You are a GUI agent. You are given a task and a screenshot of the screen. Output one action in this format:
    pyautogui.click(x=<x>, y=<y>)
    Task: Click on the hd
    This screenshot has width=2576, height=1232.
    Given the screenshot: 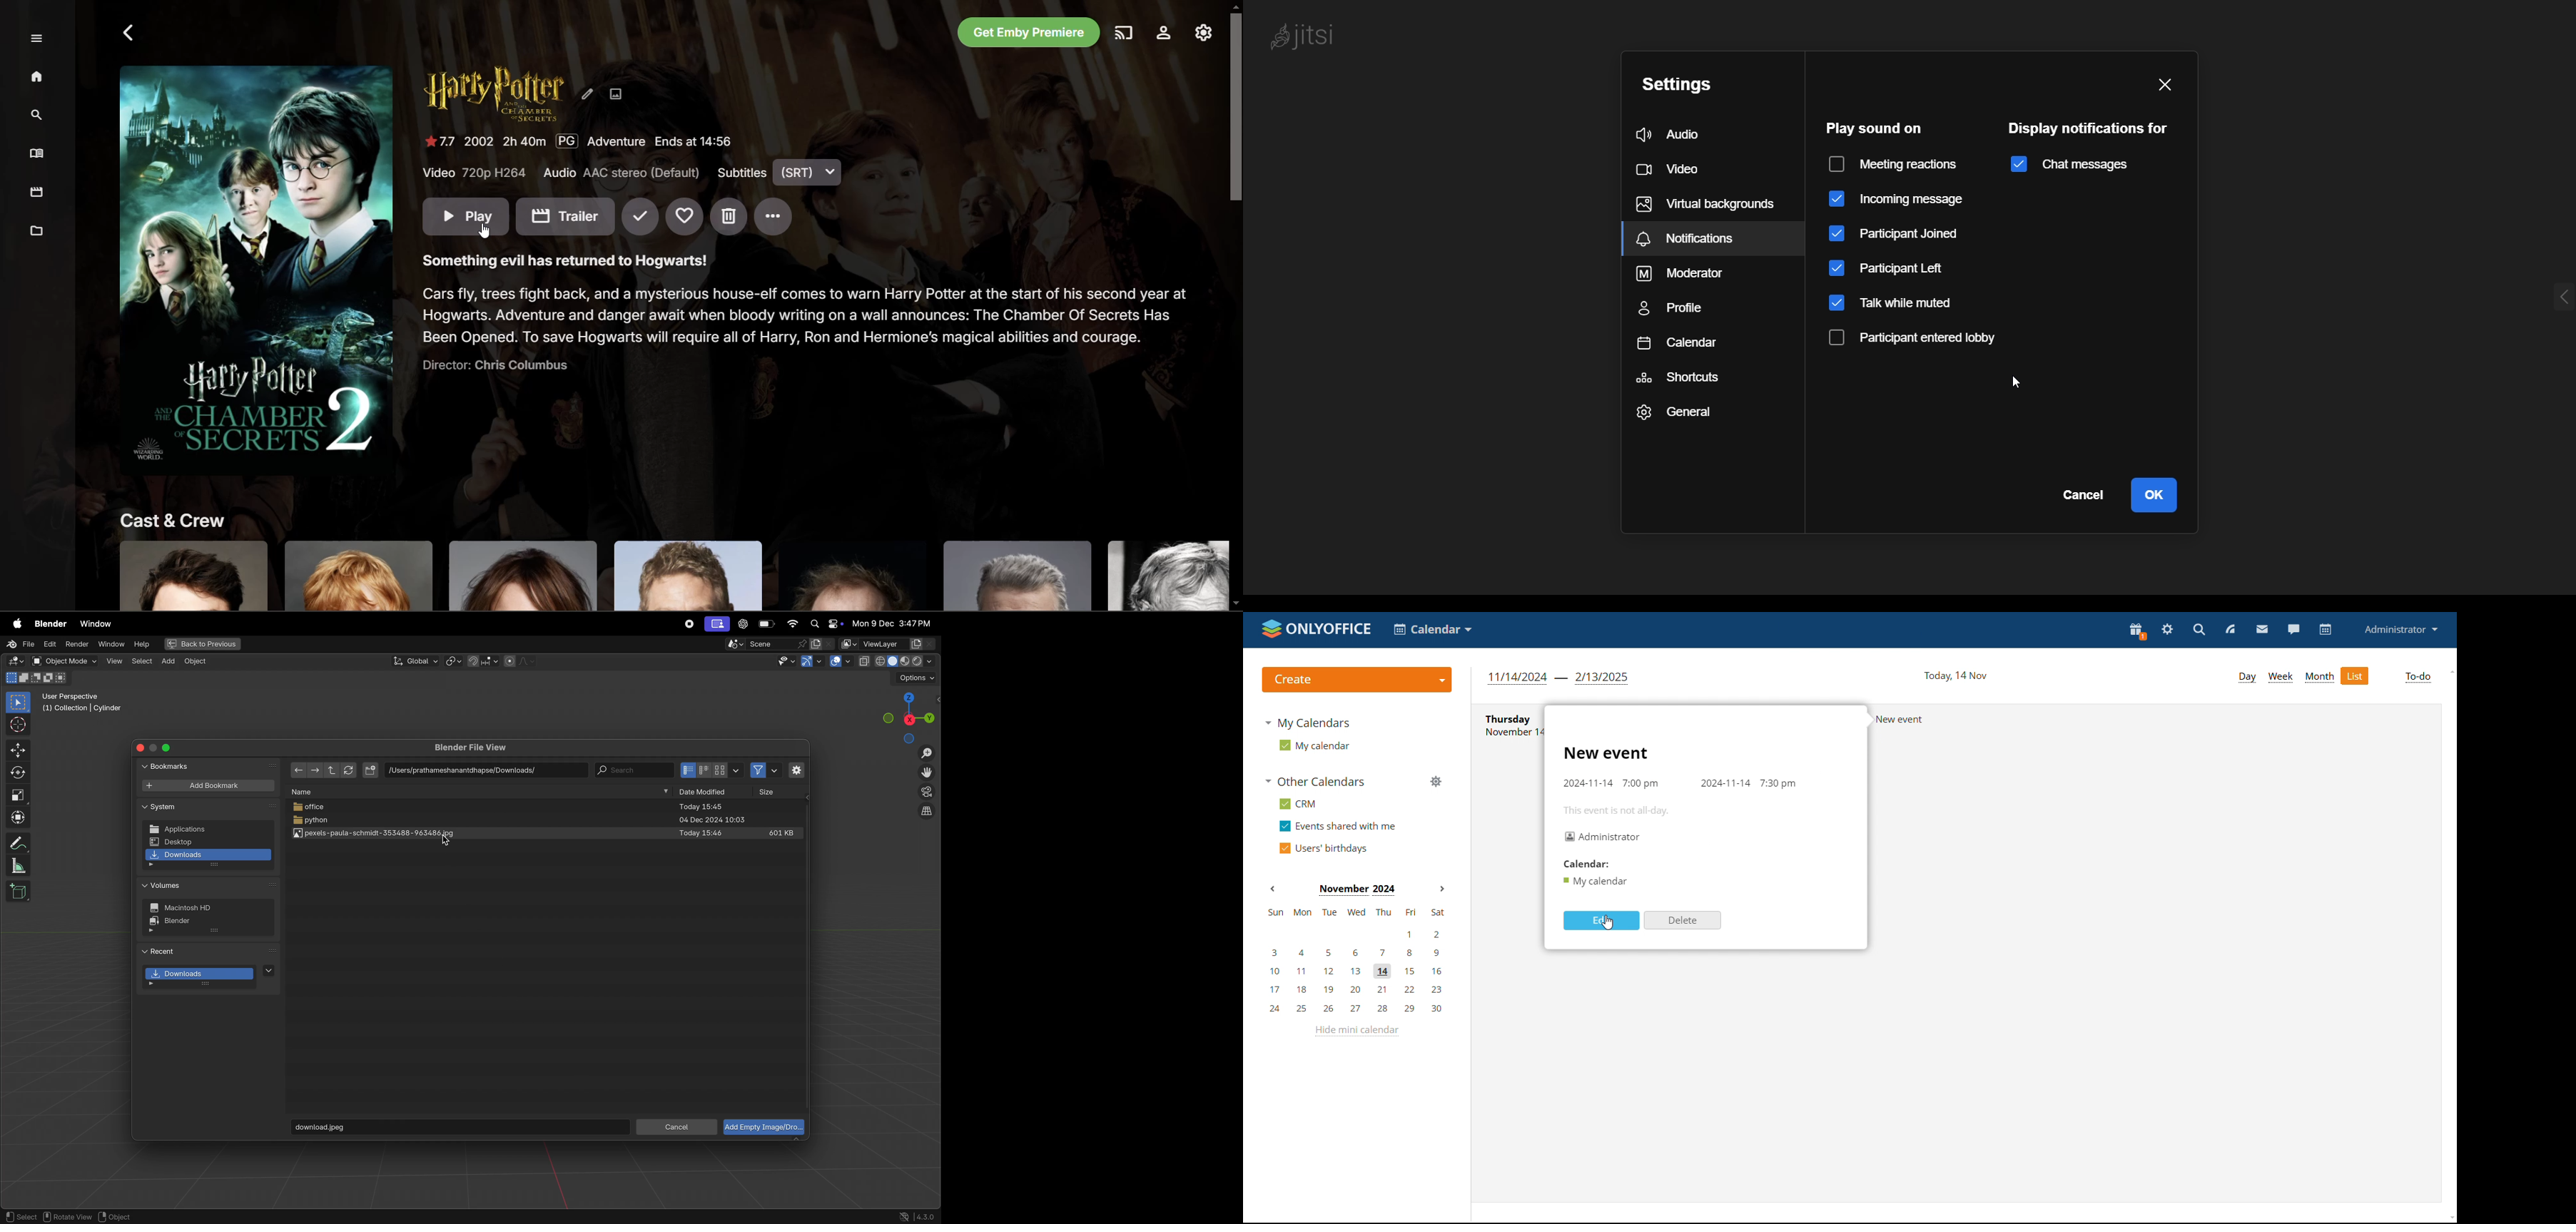 What is the action you would take?
    pyautogui.click(x=185, y=908)
    